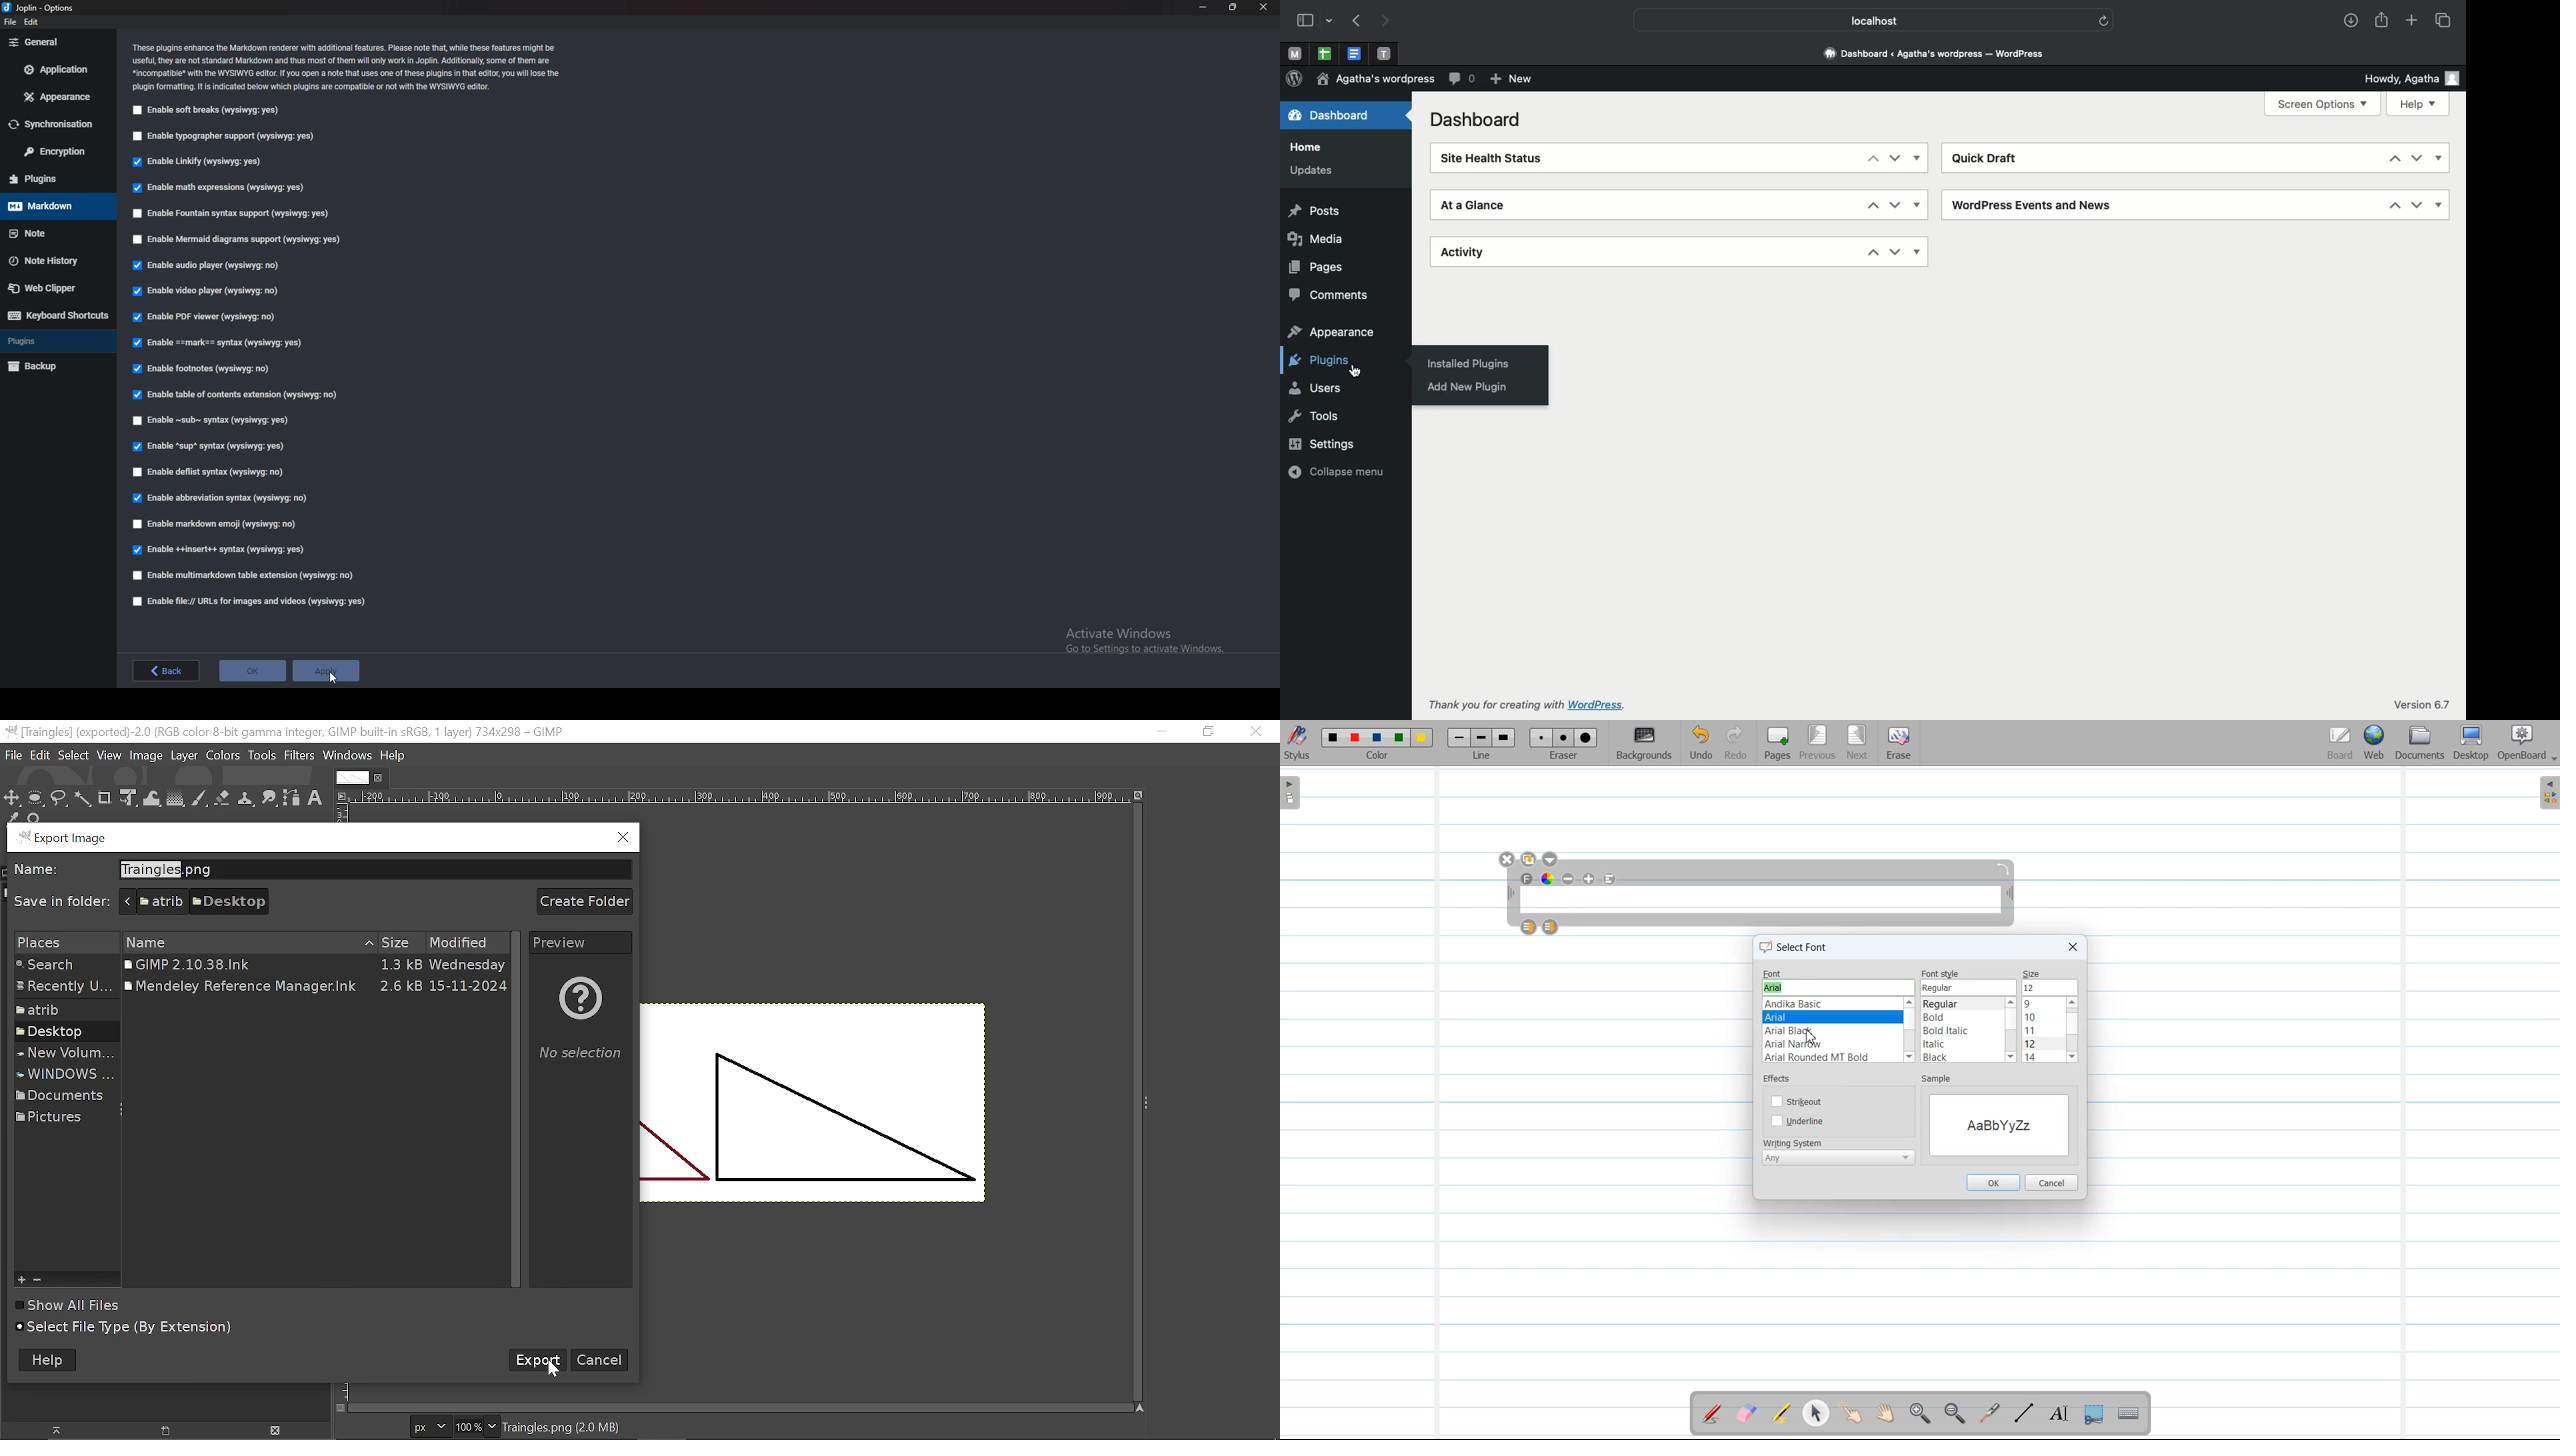 Image resolution: width=2576 pixels, height=1456 pixels. I want to click on file, so click(9, 23).